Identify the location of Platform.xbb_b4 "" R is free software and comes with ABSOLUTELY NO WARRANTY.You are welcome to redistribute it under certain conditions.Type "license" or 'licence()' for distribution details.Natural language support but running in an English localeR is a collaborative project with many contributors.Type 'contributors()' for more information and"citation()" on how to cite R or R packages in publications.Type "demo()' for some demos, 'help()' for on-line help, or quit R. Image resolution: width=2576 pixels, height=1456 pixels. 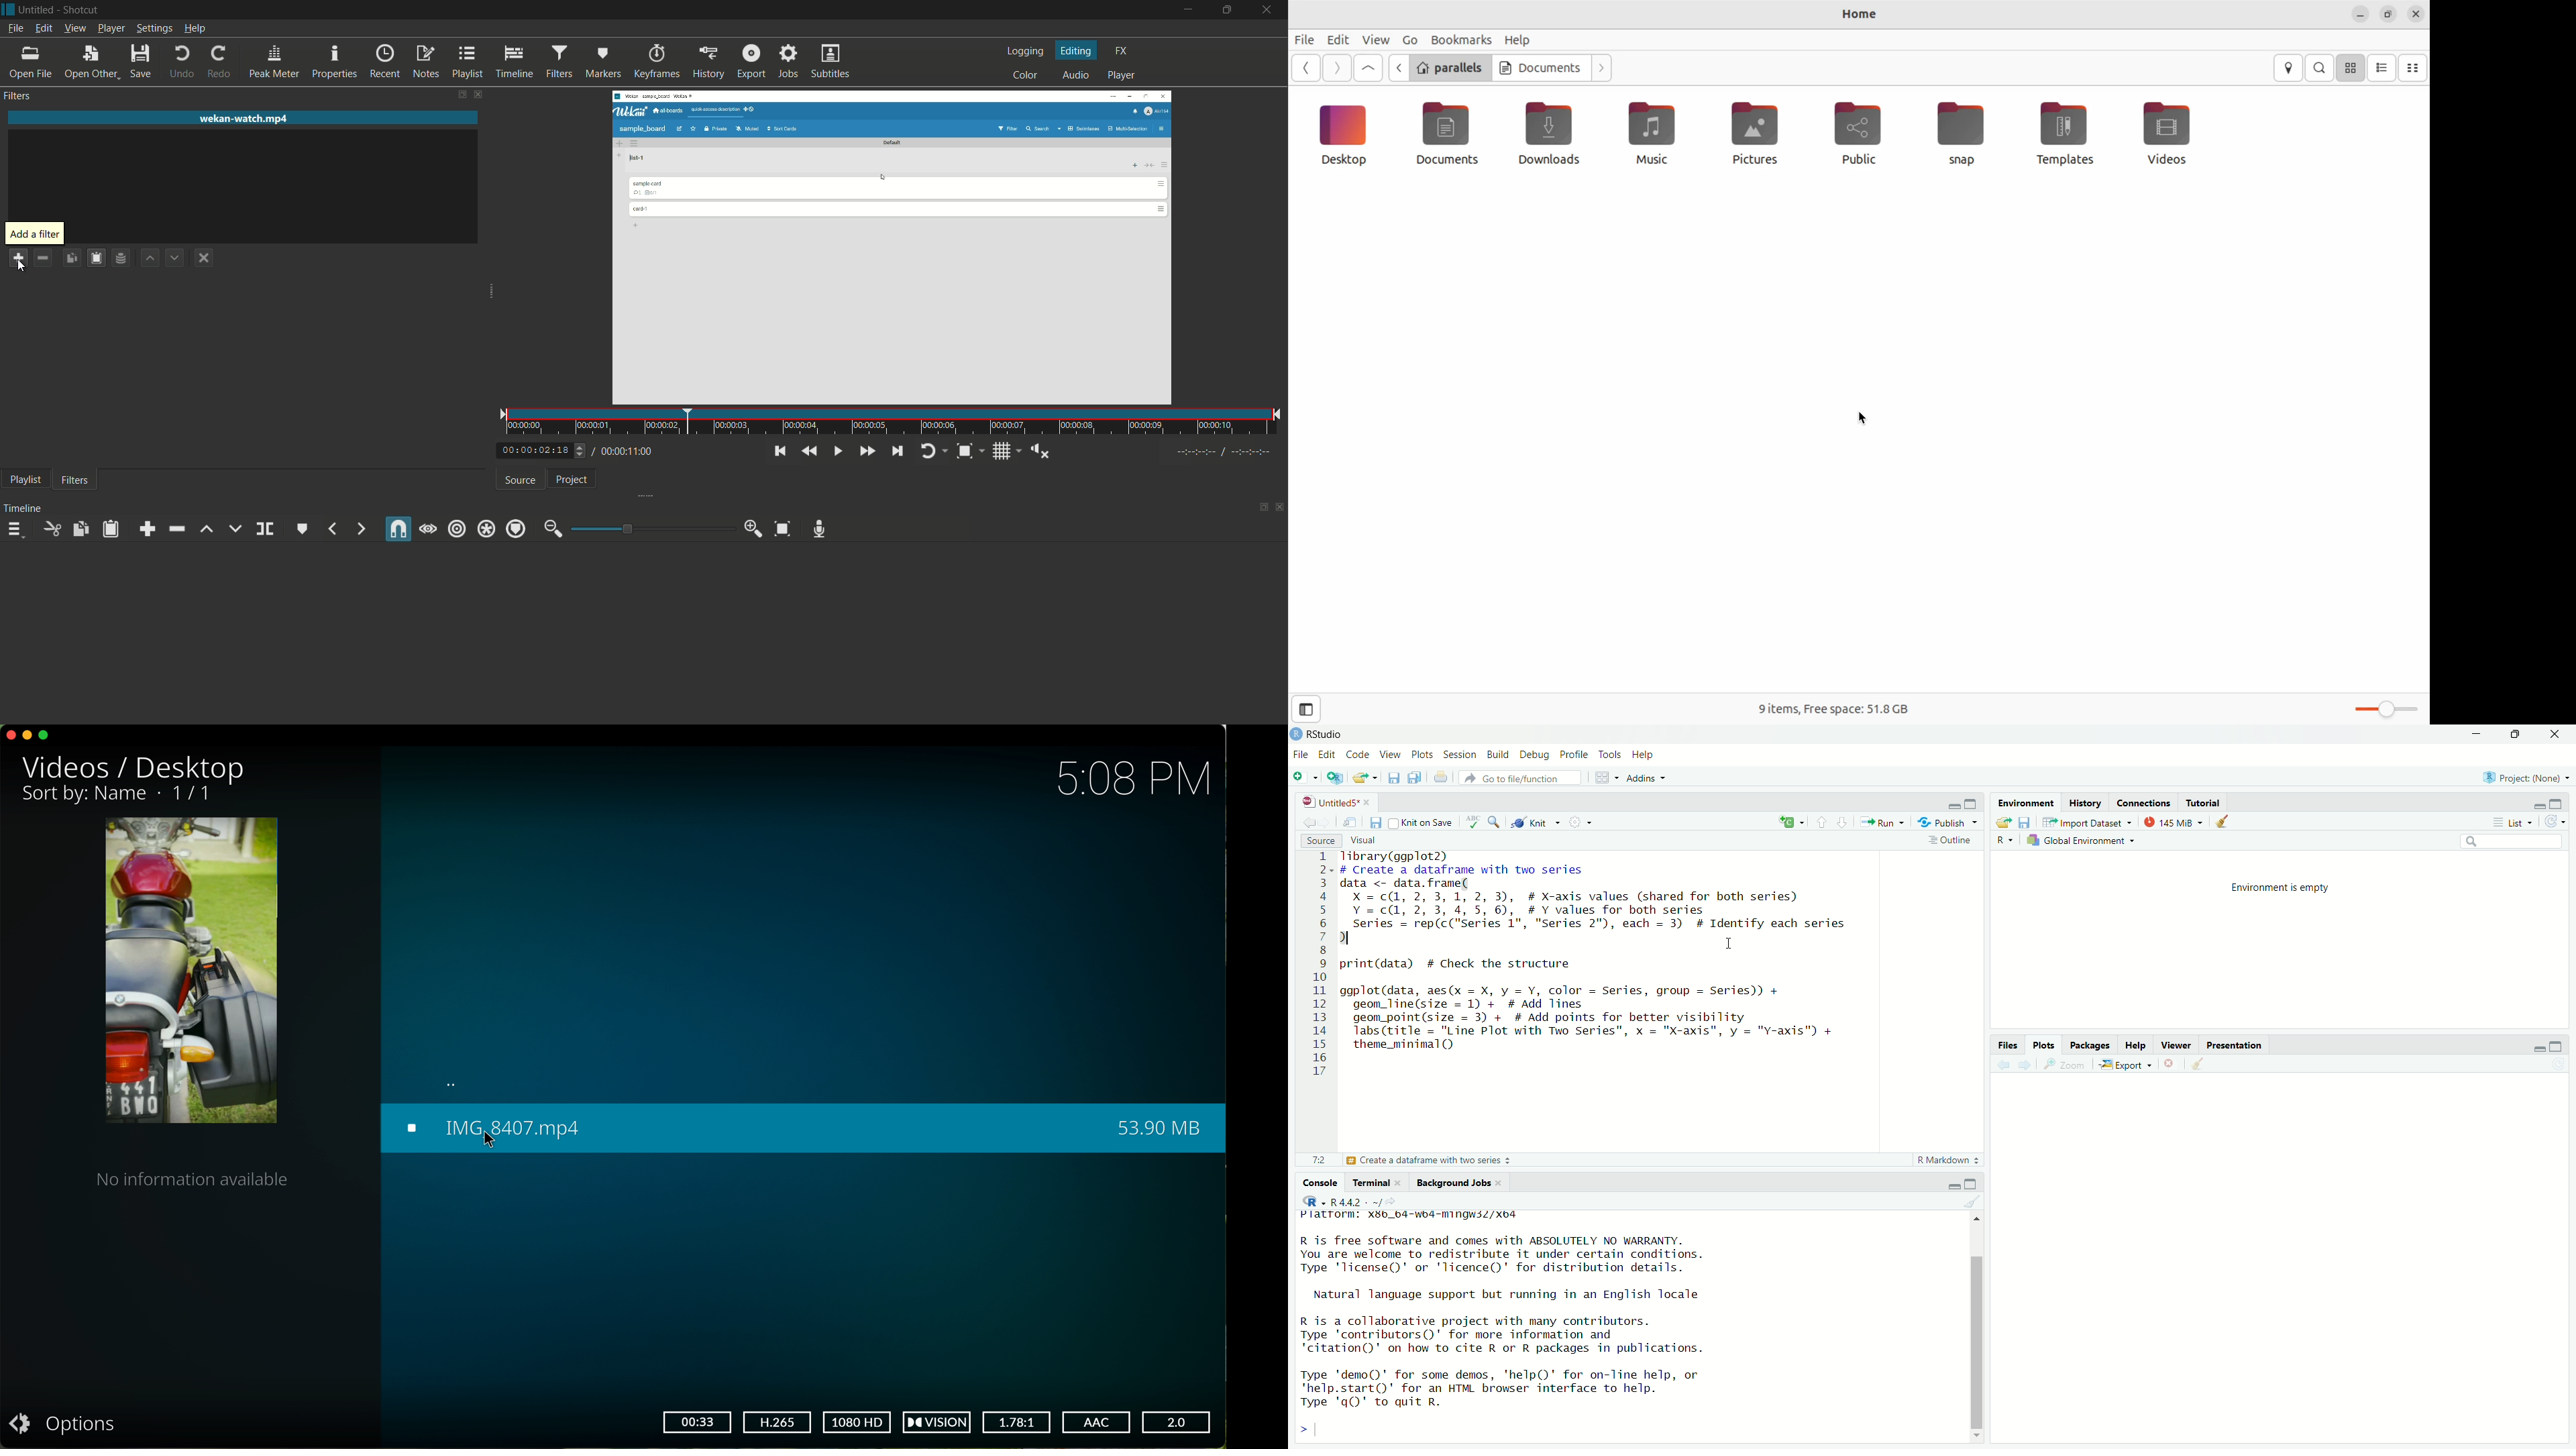
(1520, 1309).